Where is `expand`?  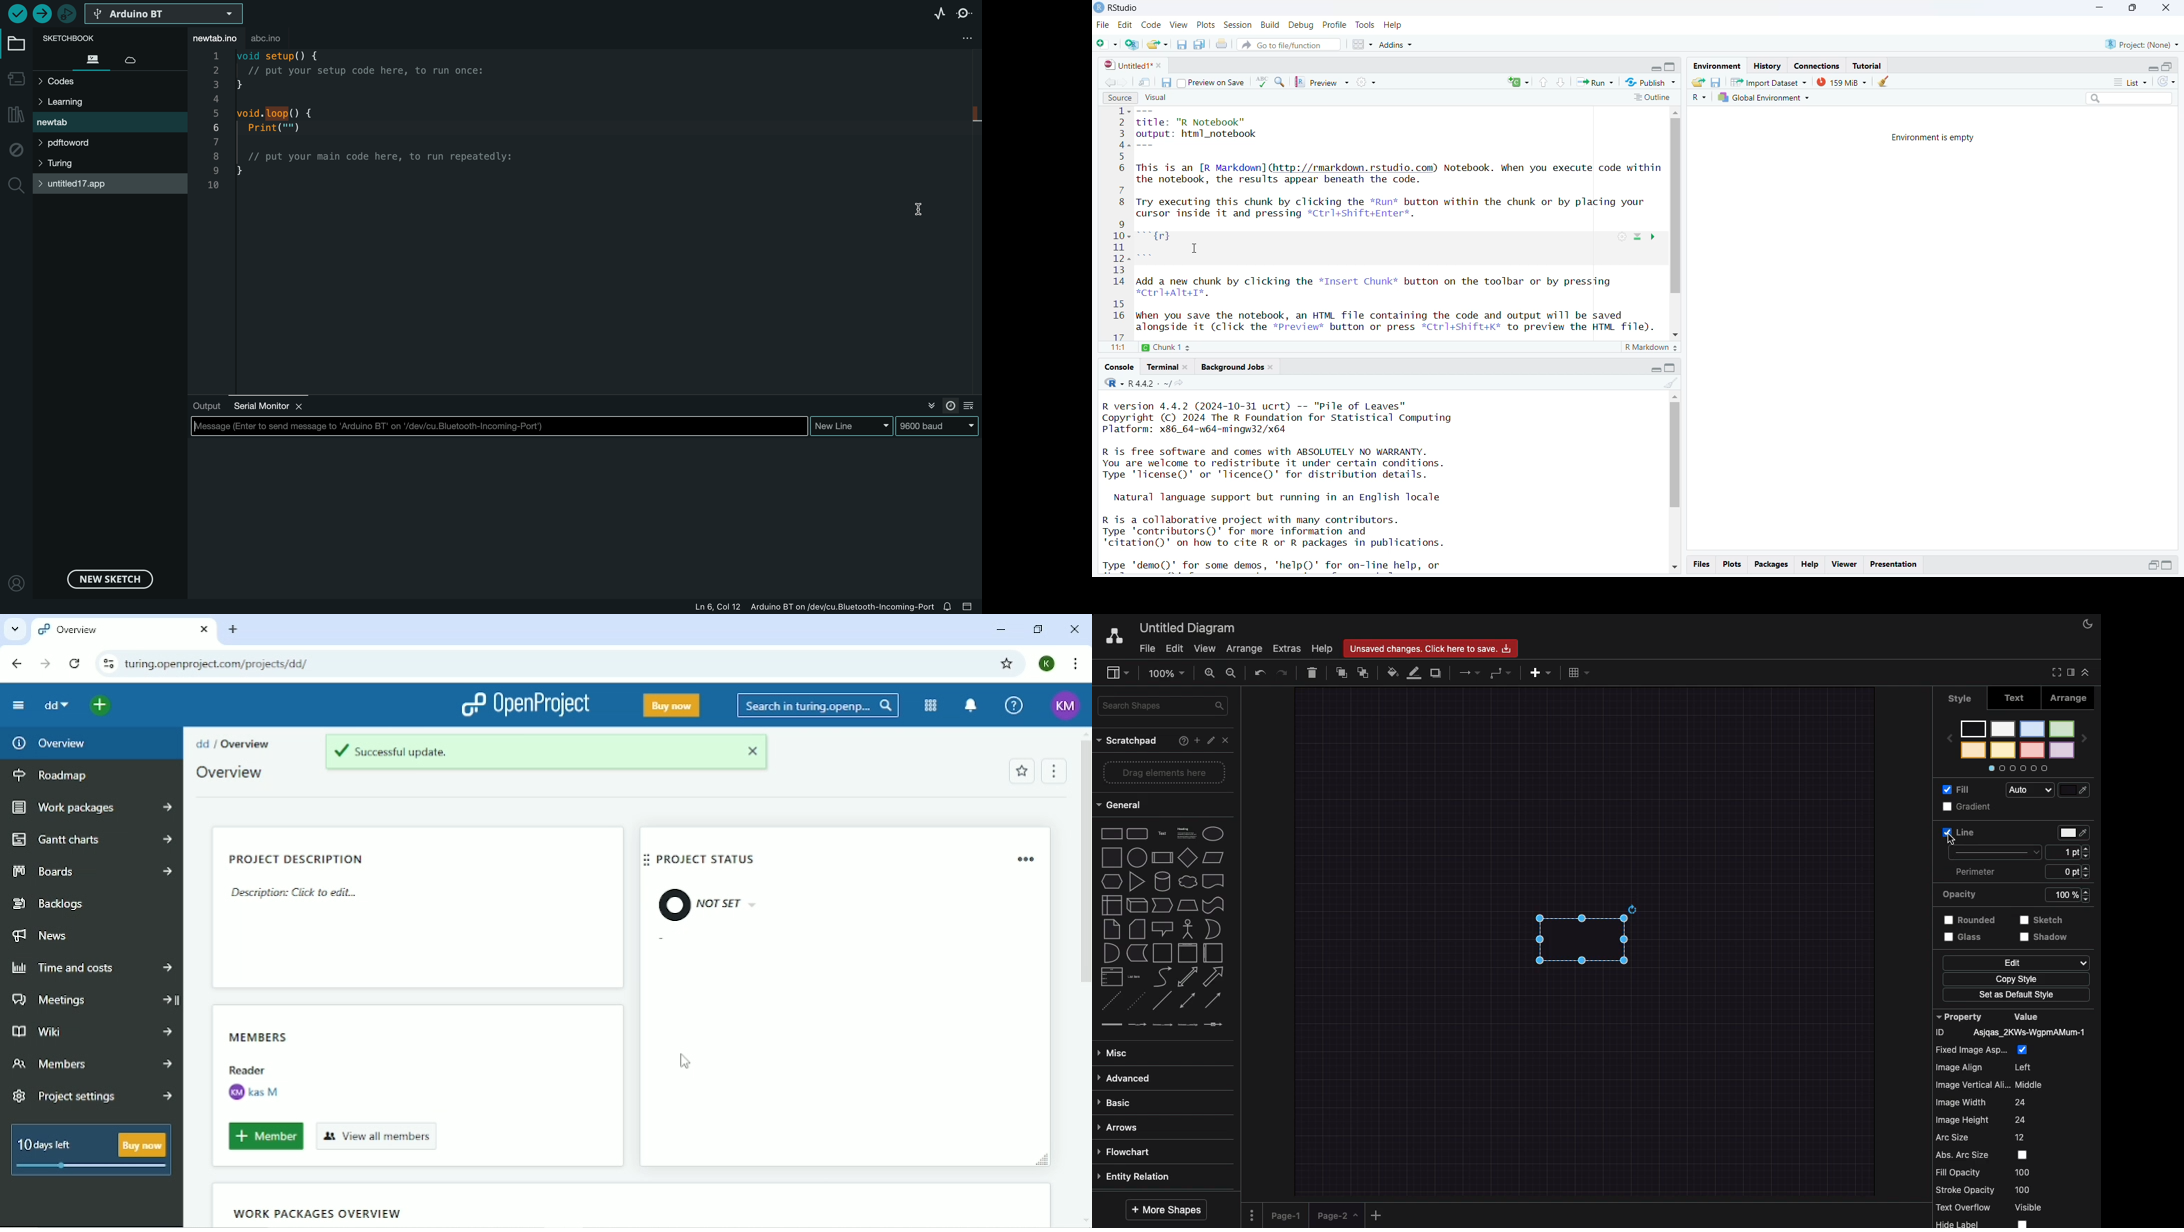 expand is located at coordinates (1656, 368).